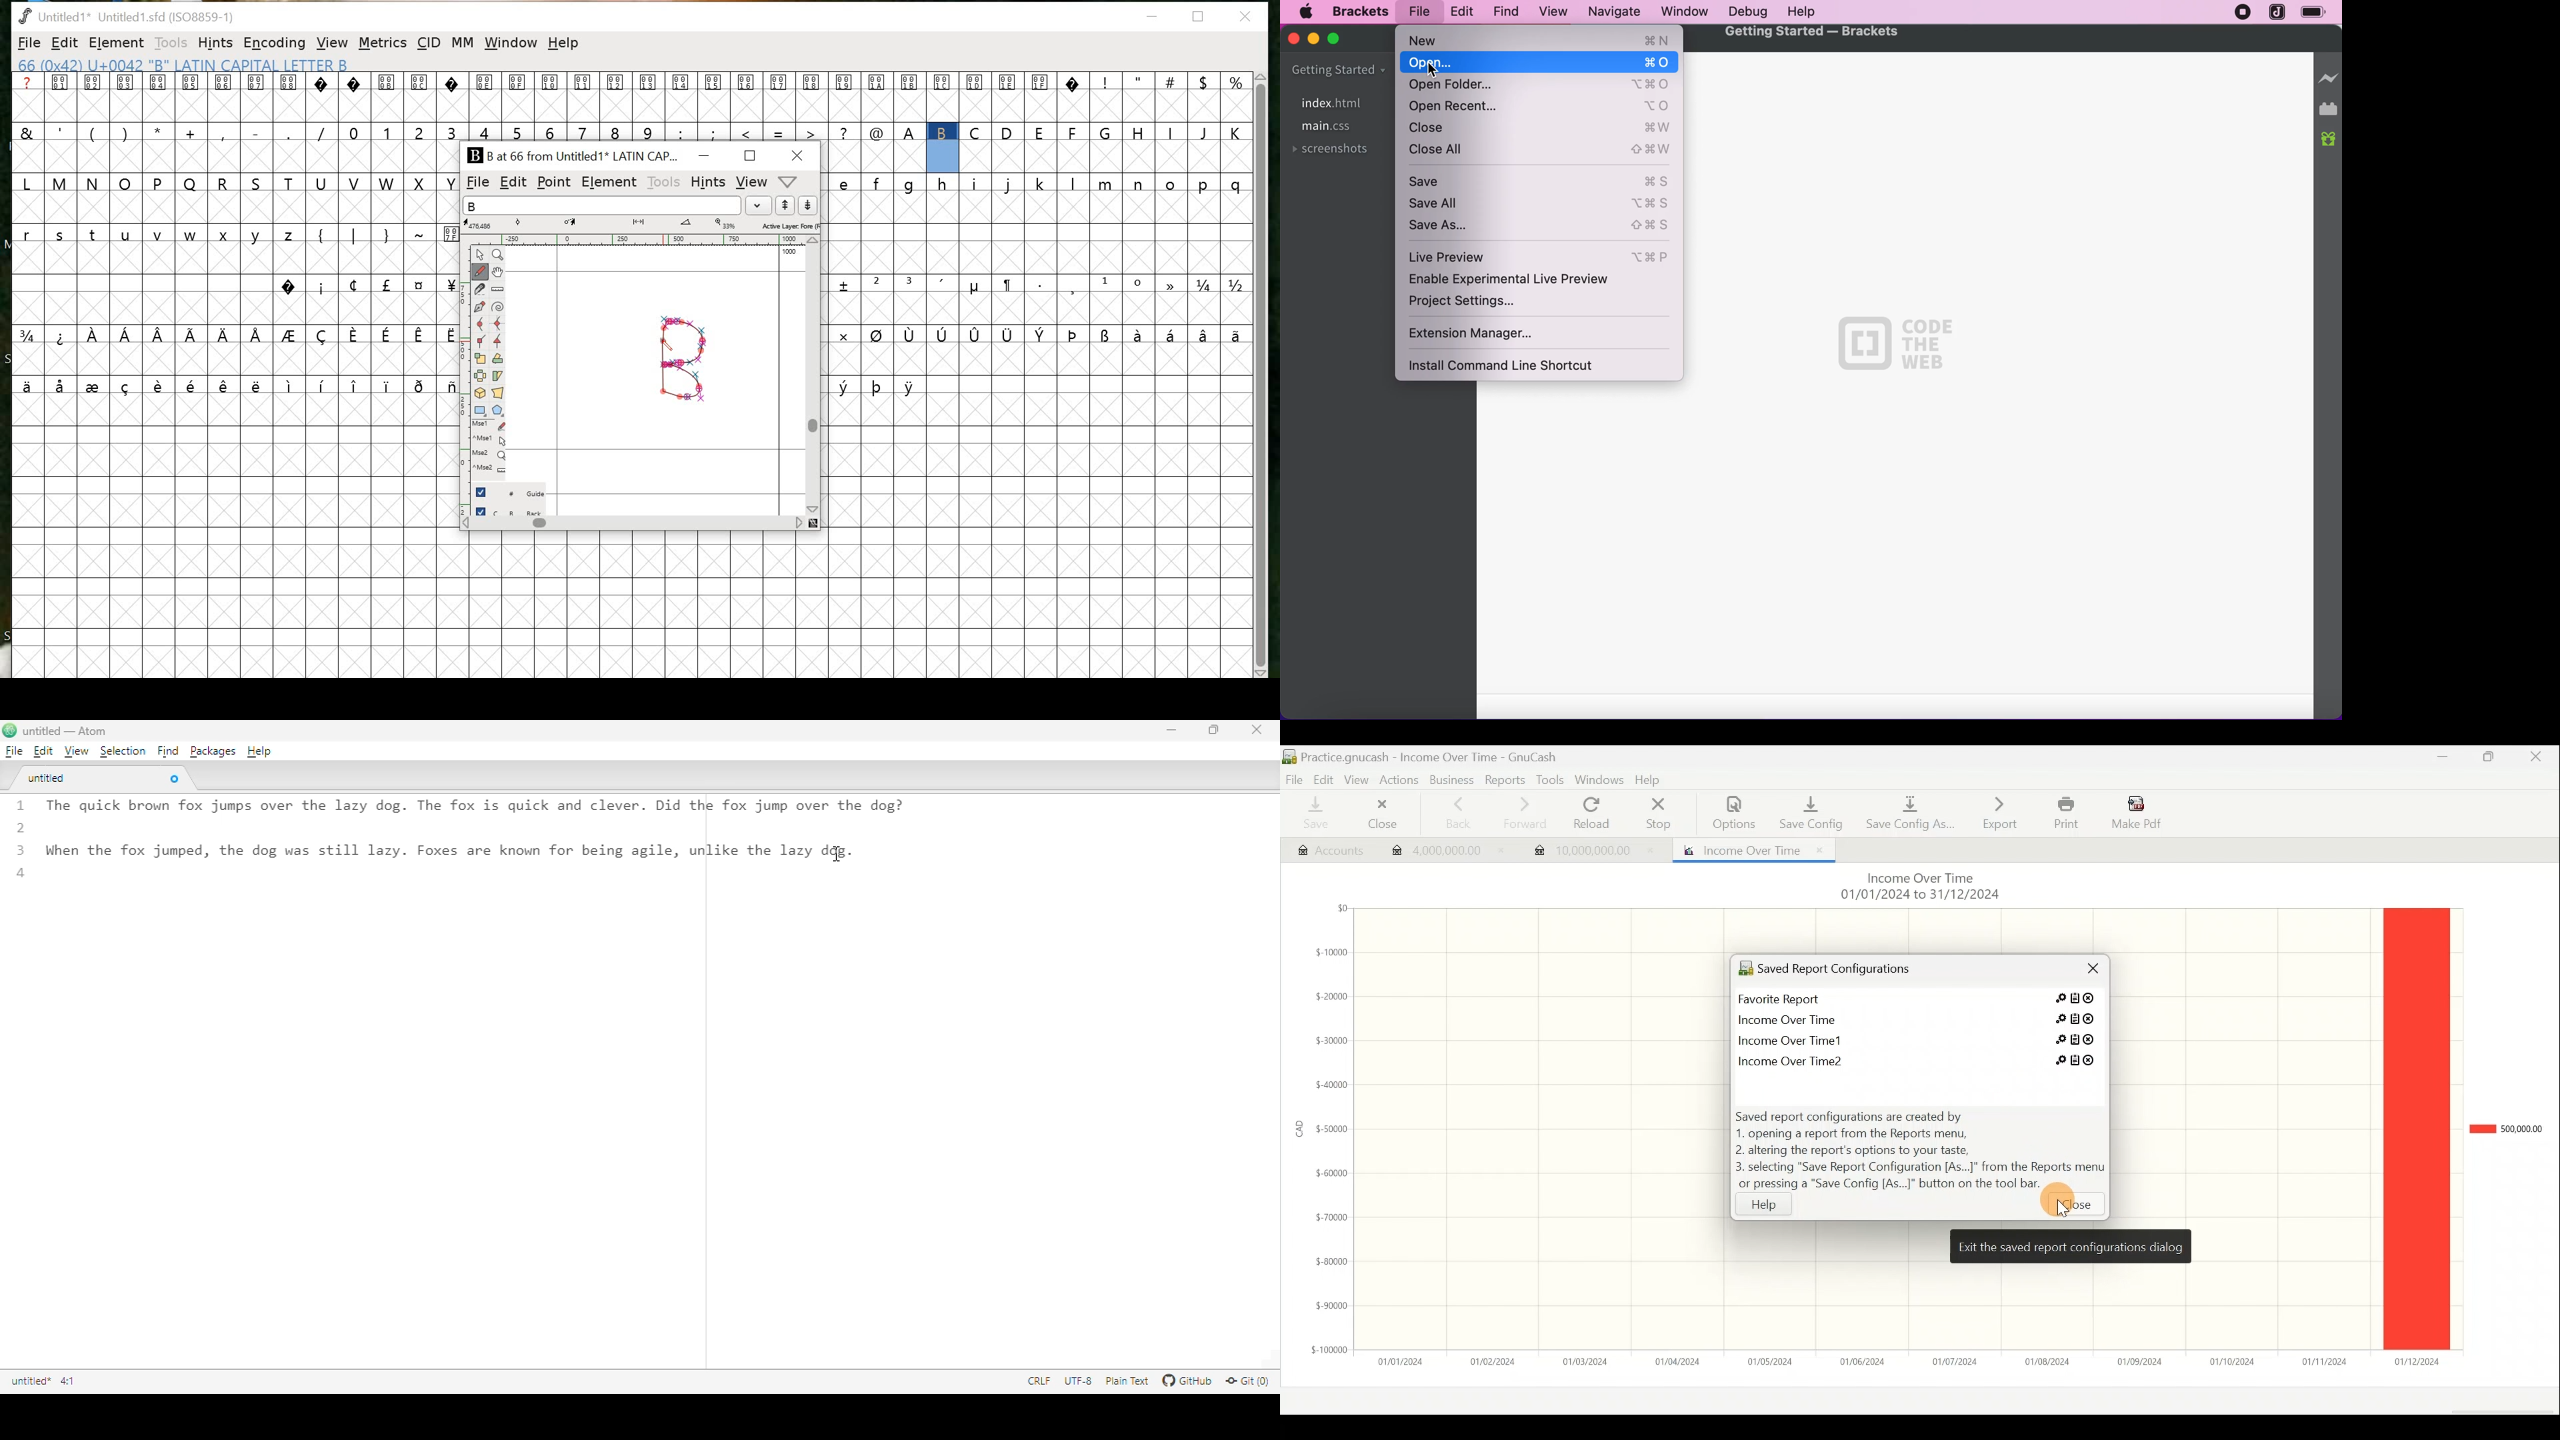 This screenshot has width=2576, height=1456. Describe the element at coordinates (498, 273) in the screenshot. I see `Pan` at that location.